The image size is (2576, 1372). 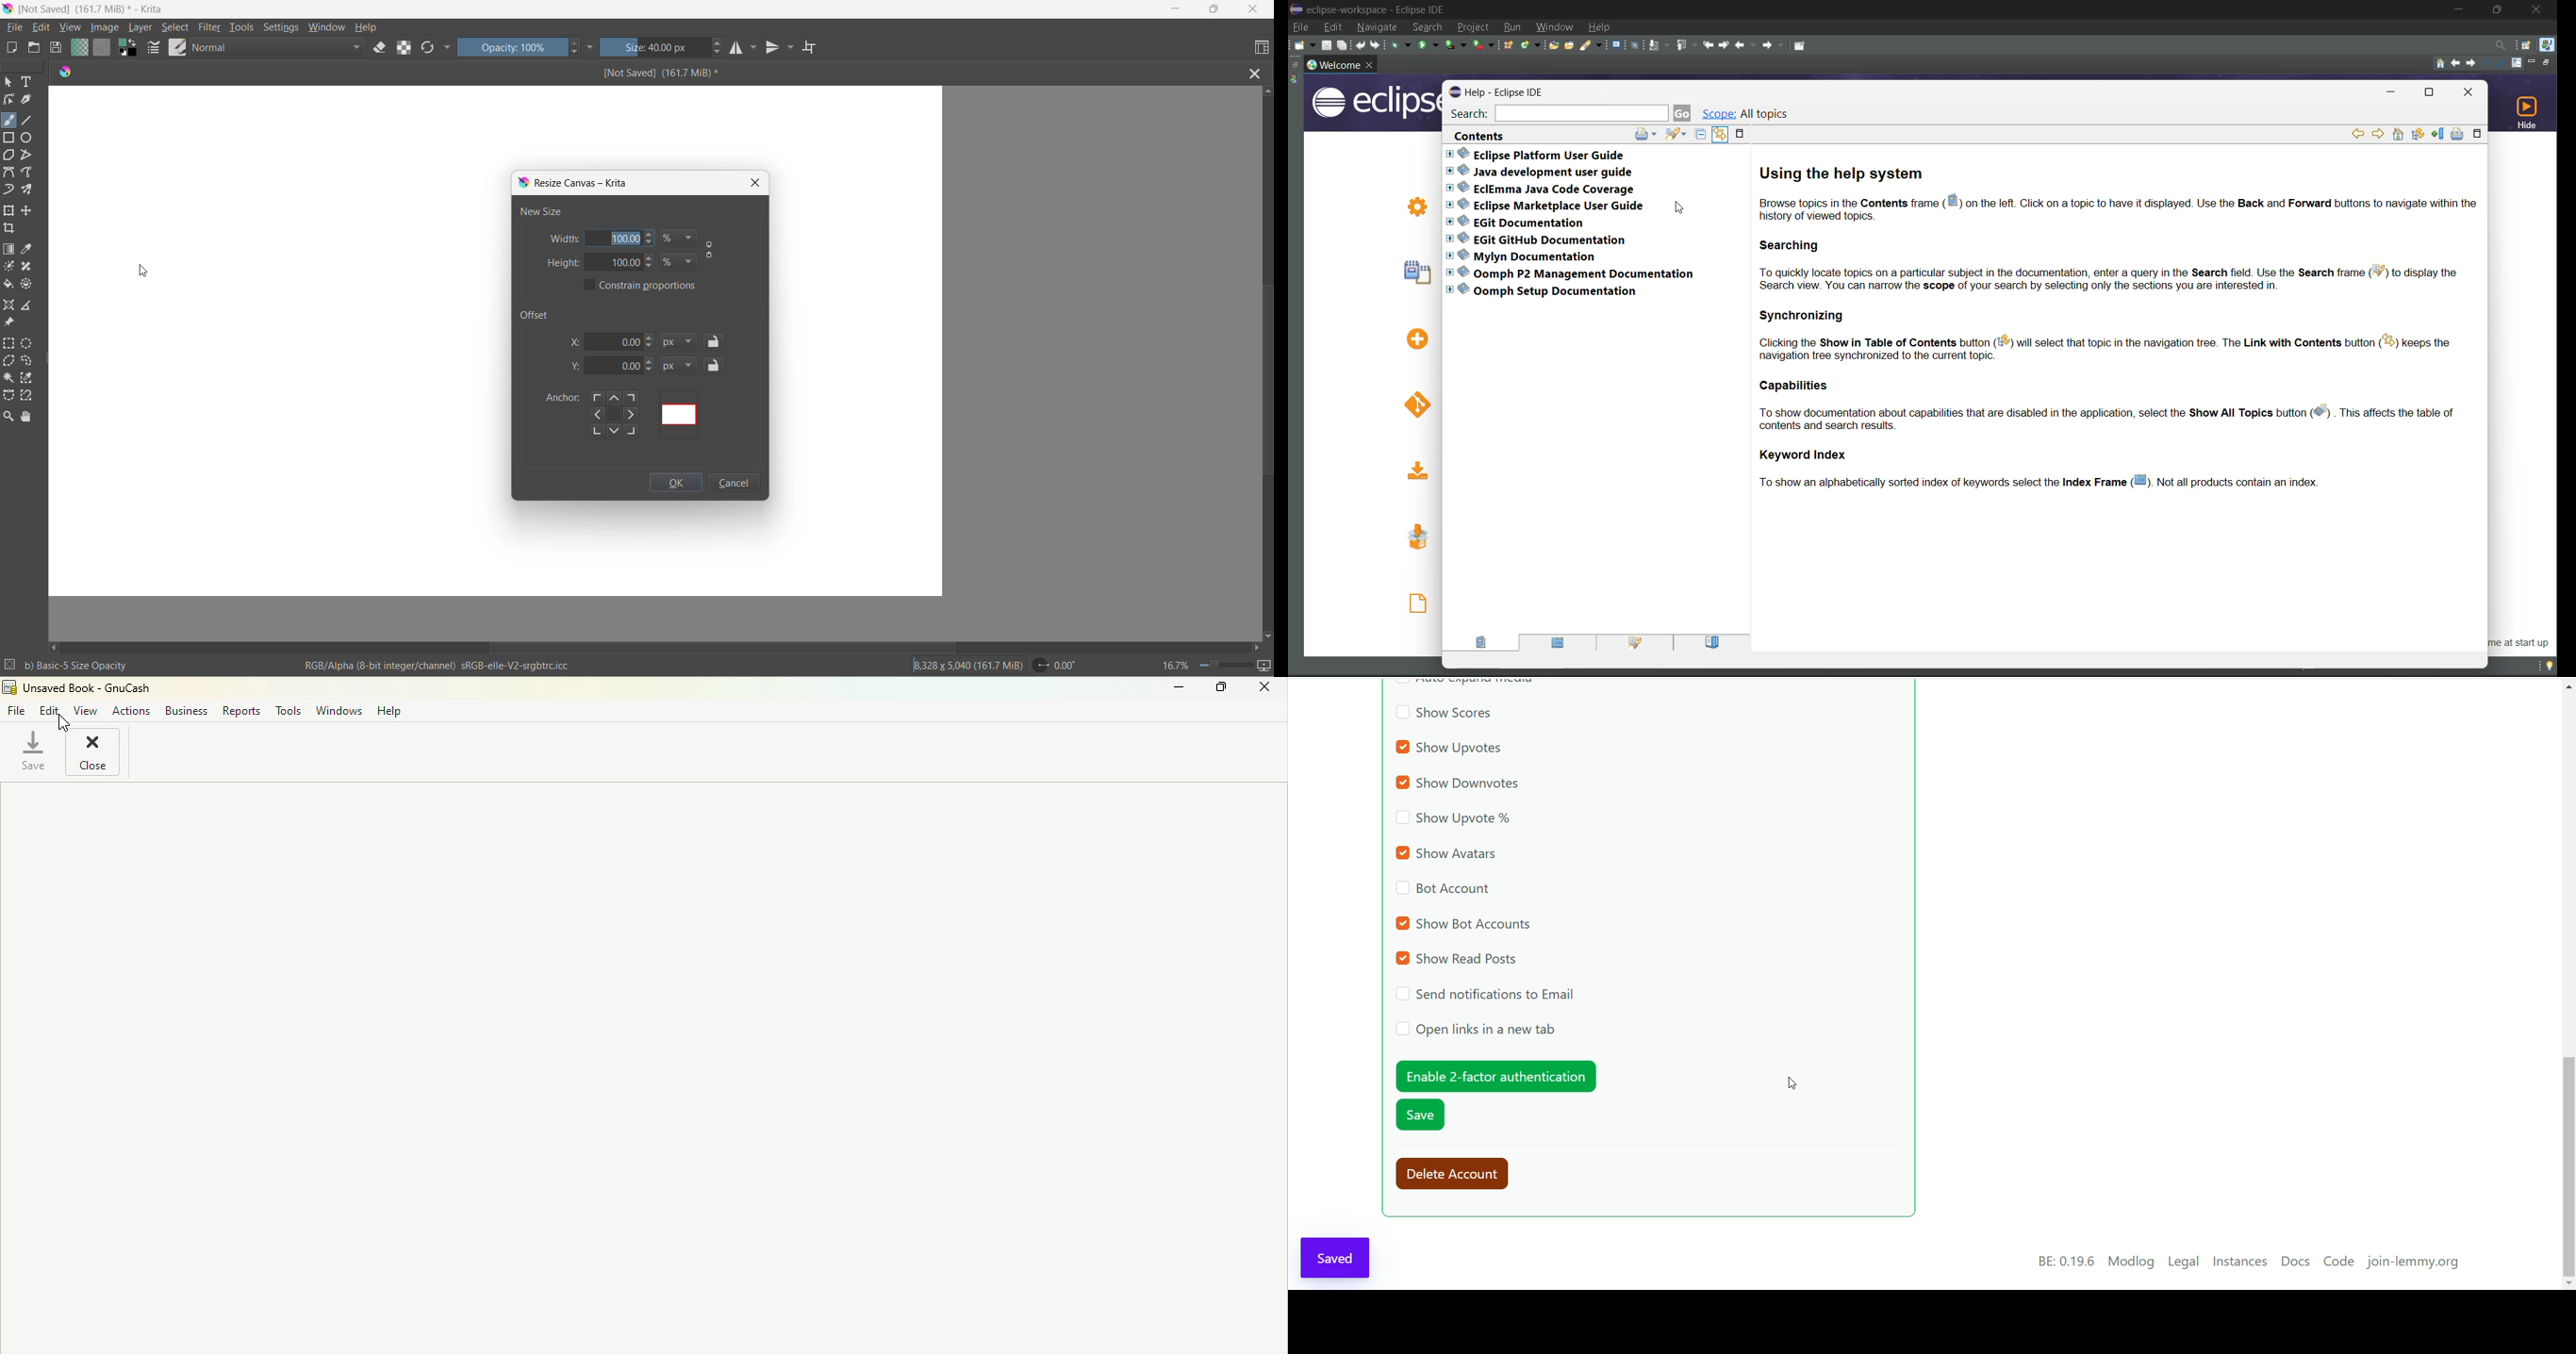 What do you see at coordinates (210, 29) in the screenshot?
I see `filter` at bounding box center [210, 29].